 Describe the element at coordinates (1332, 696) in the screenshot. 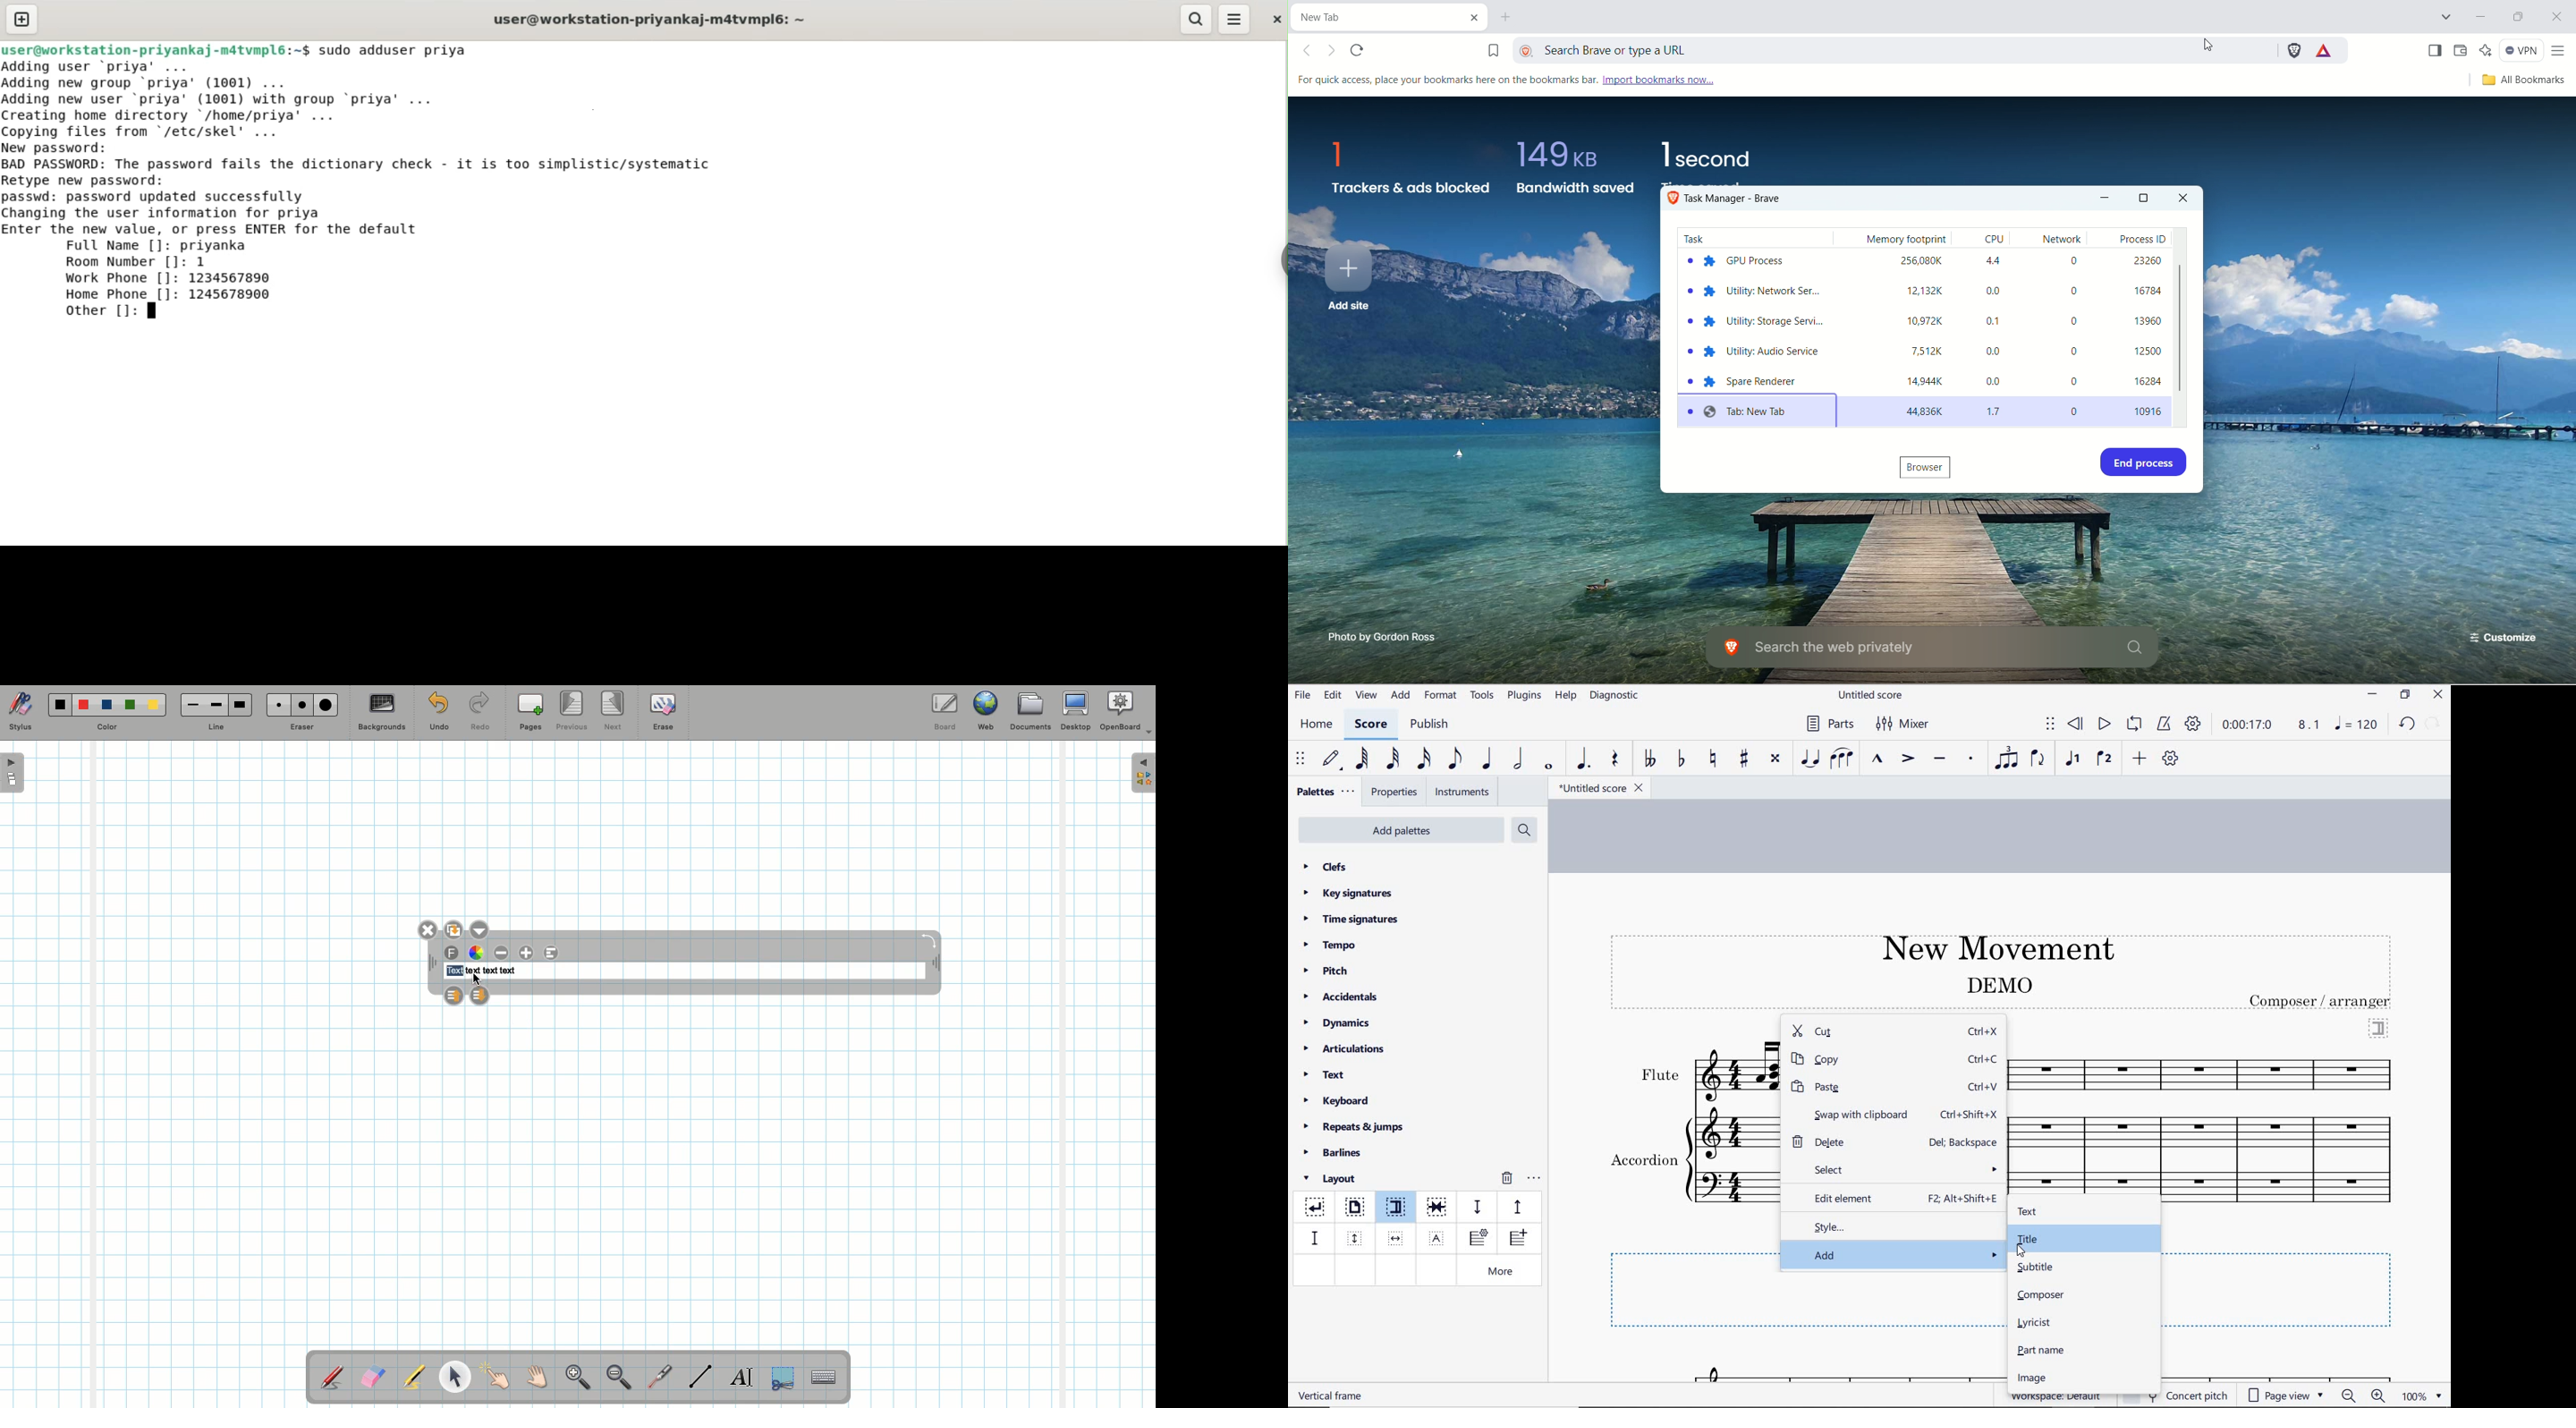

I see `edit` at that location.